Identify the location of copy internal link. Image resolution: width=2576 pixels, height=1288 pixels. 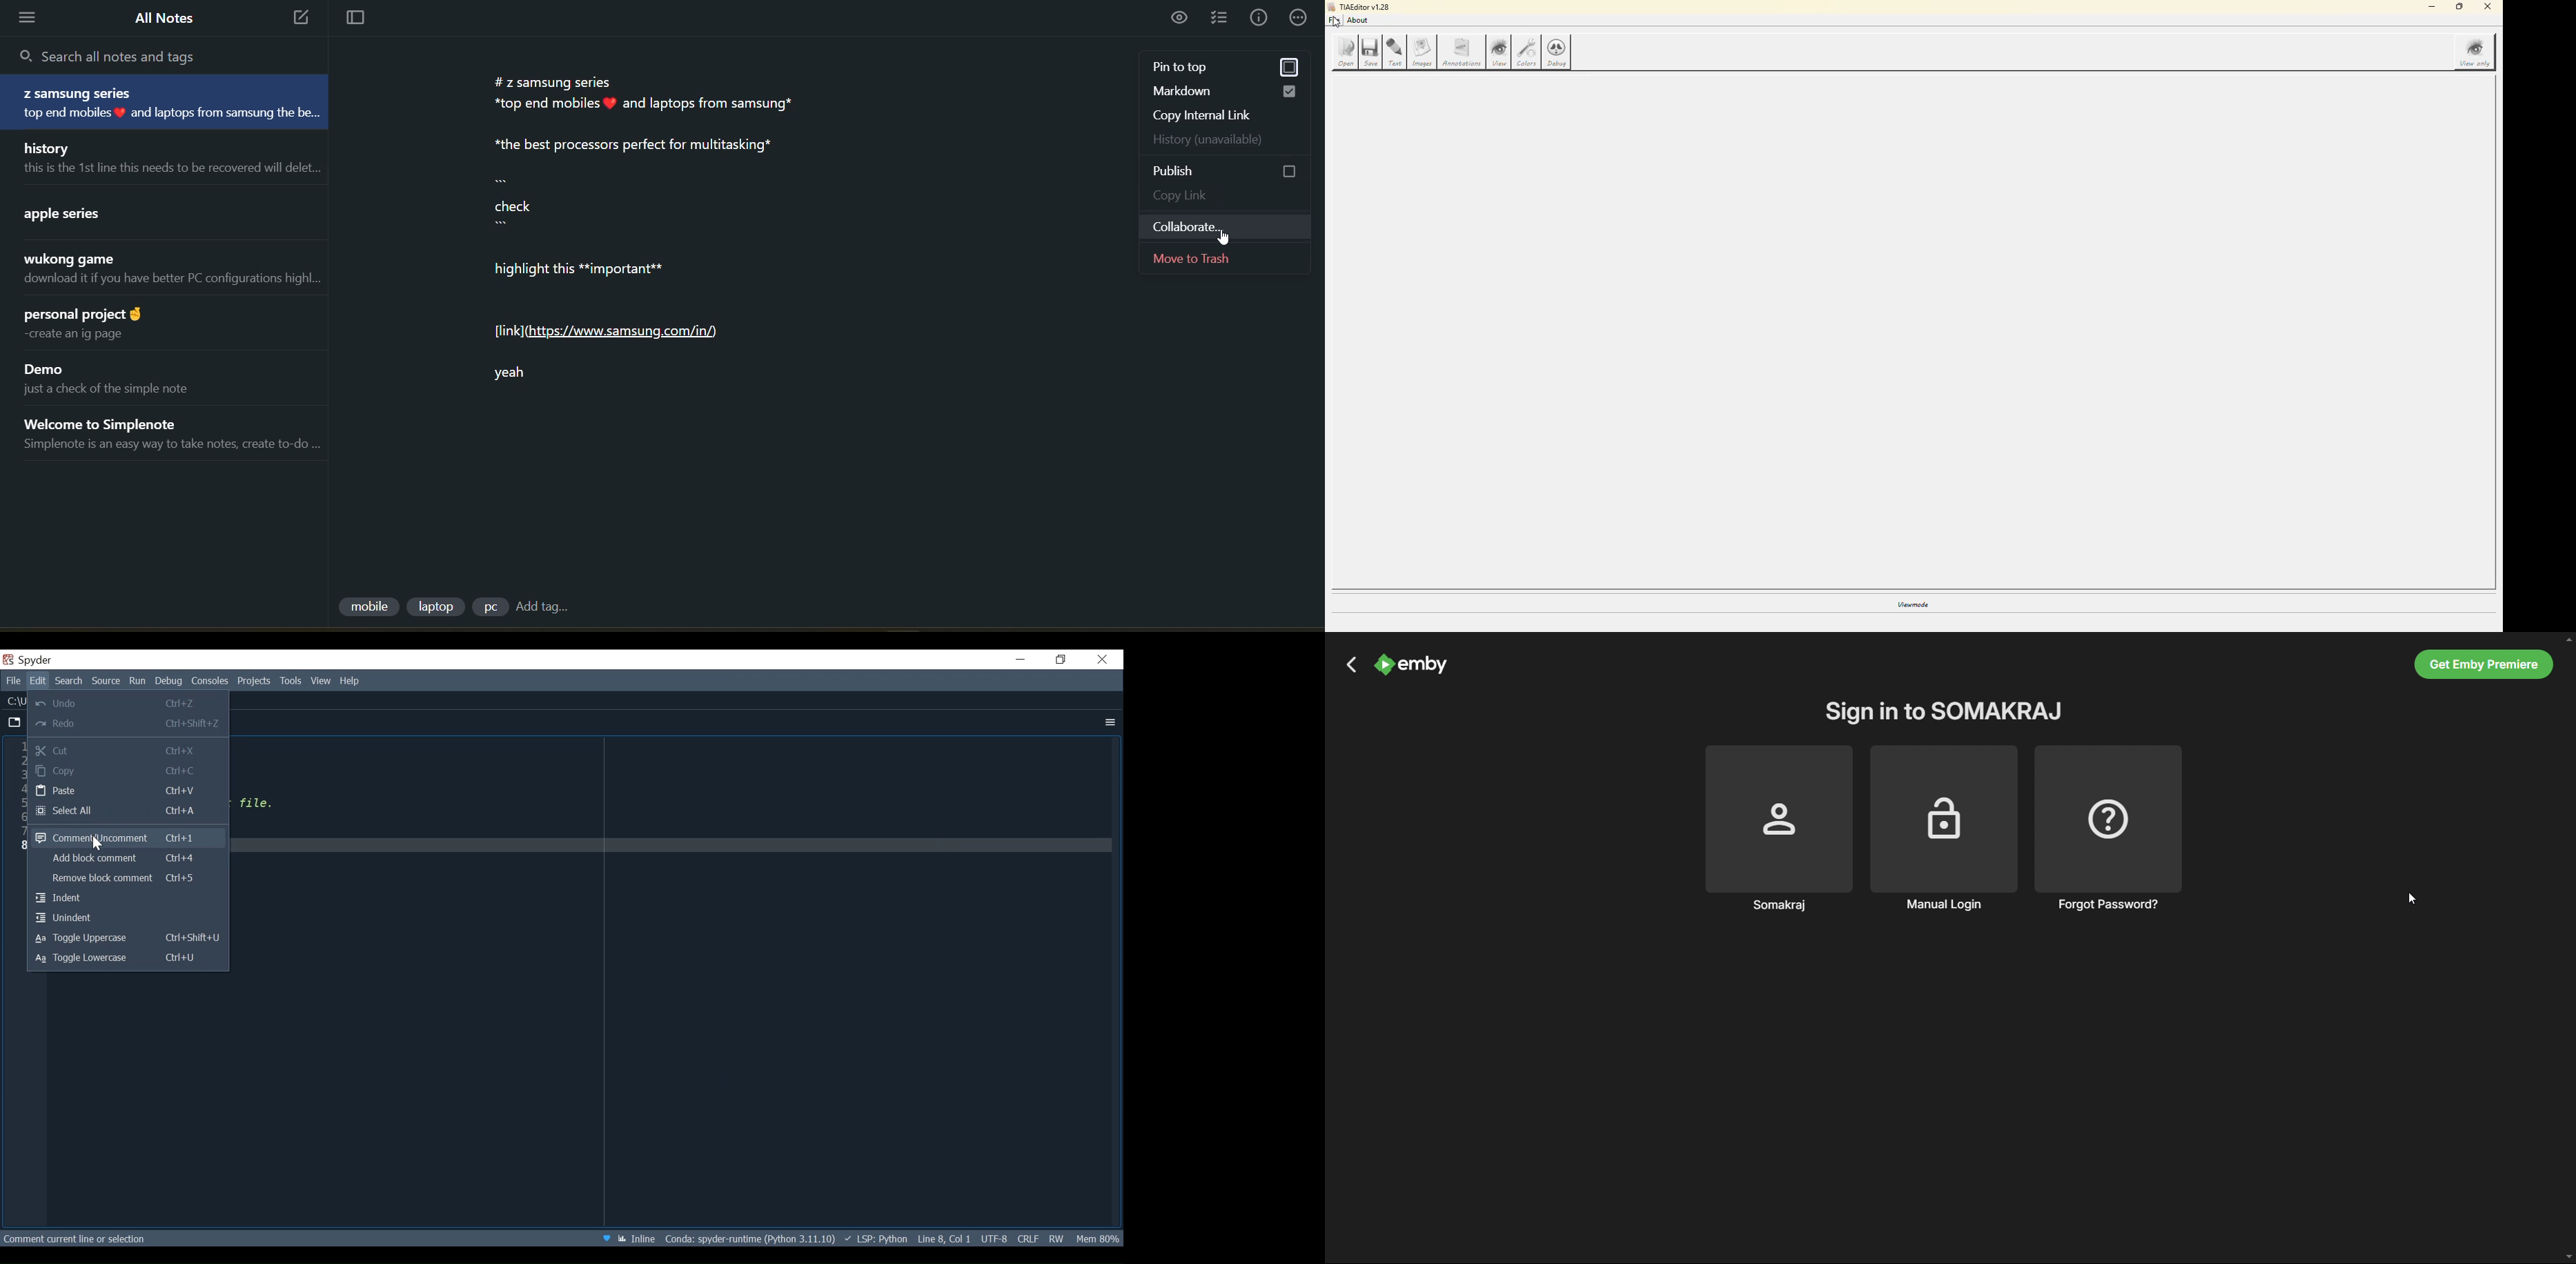
(1237, 119).